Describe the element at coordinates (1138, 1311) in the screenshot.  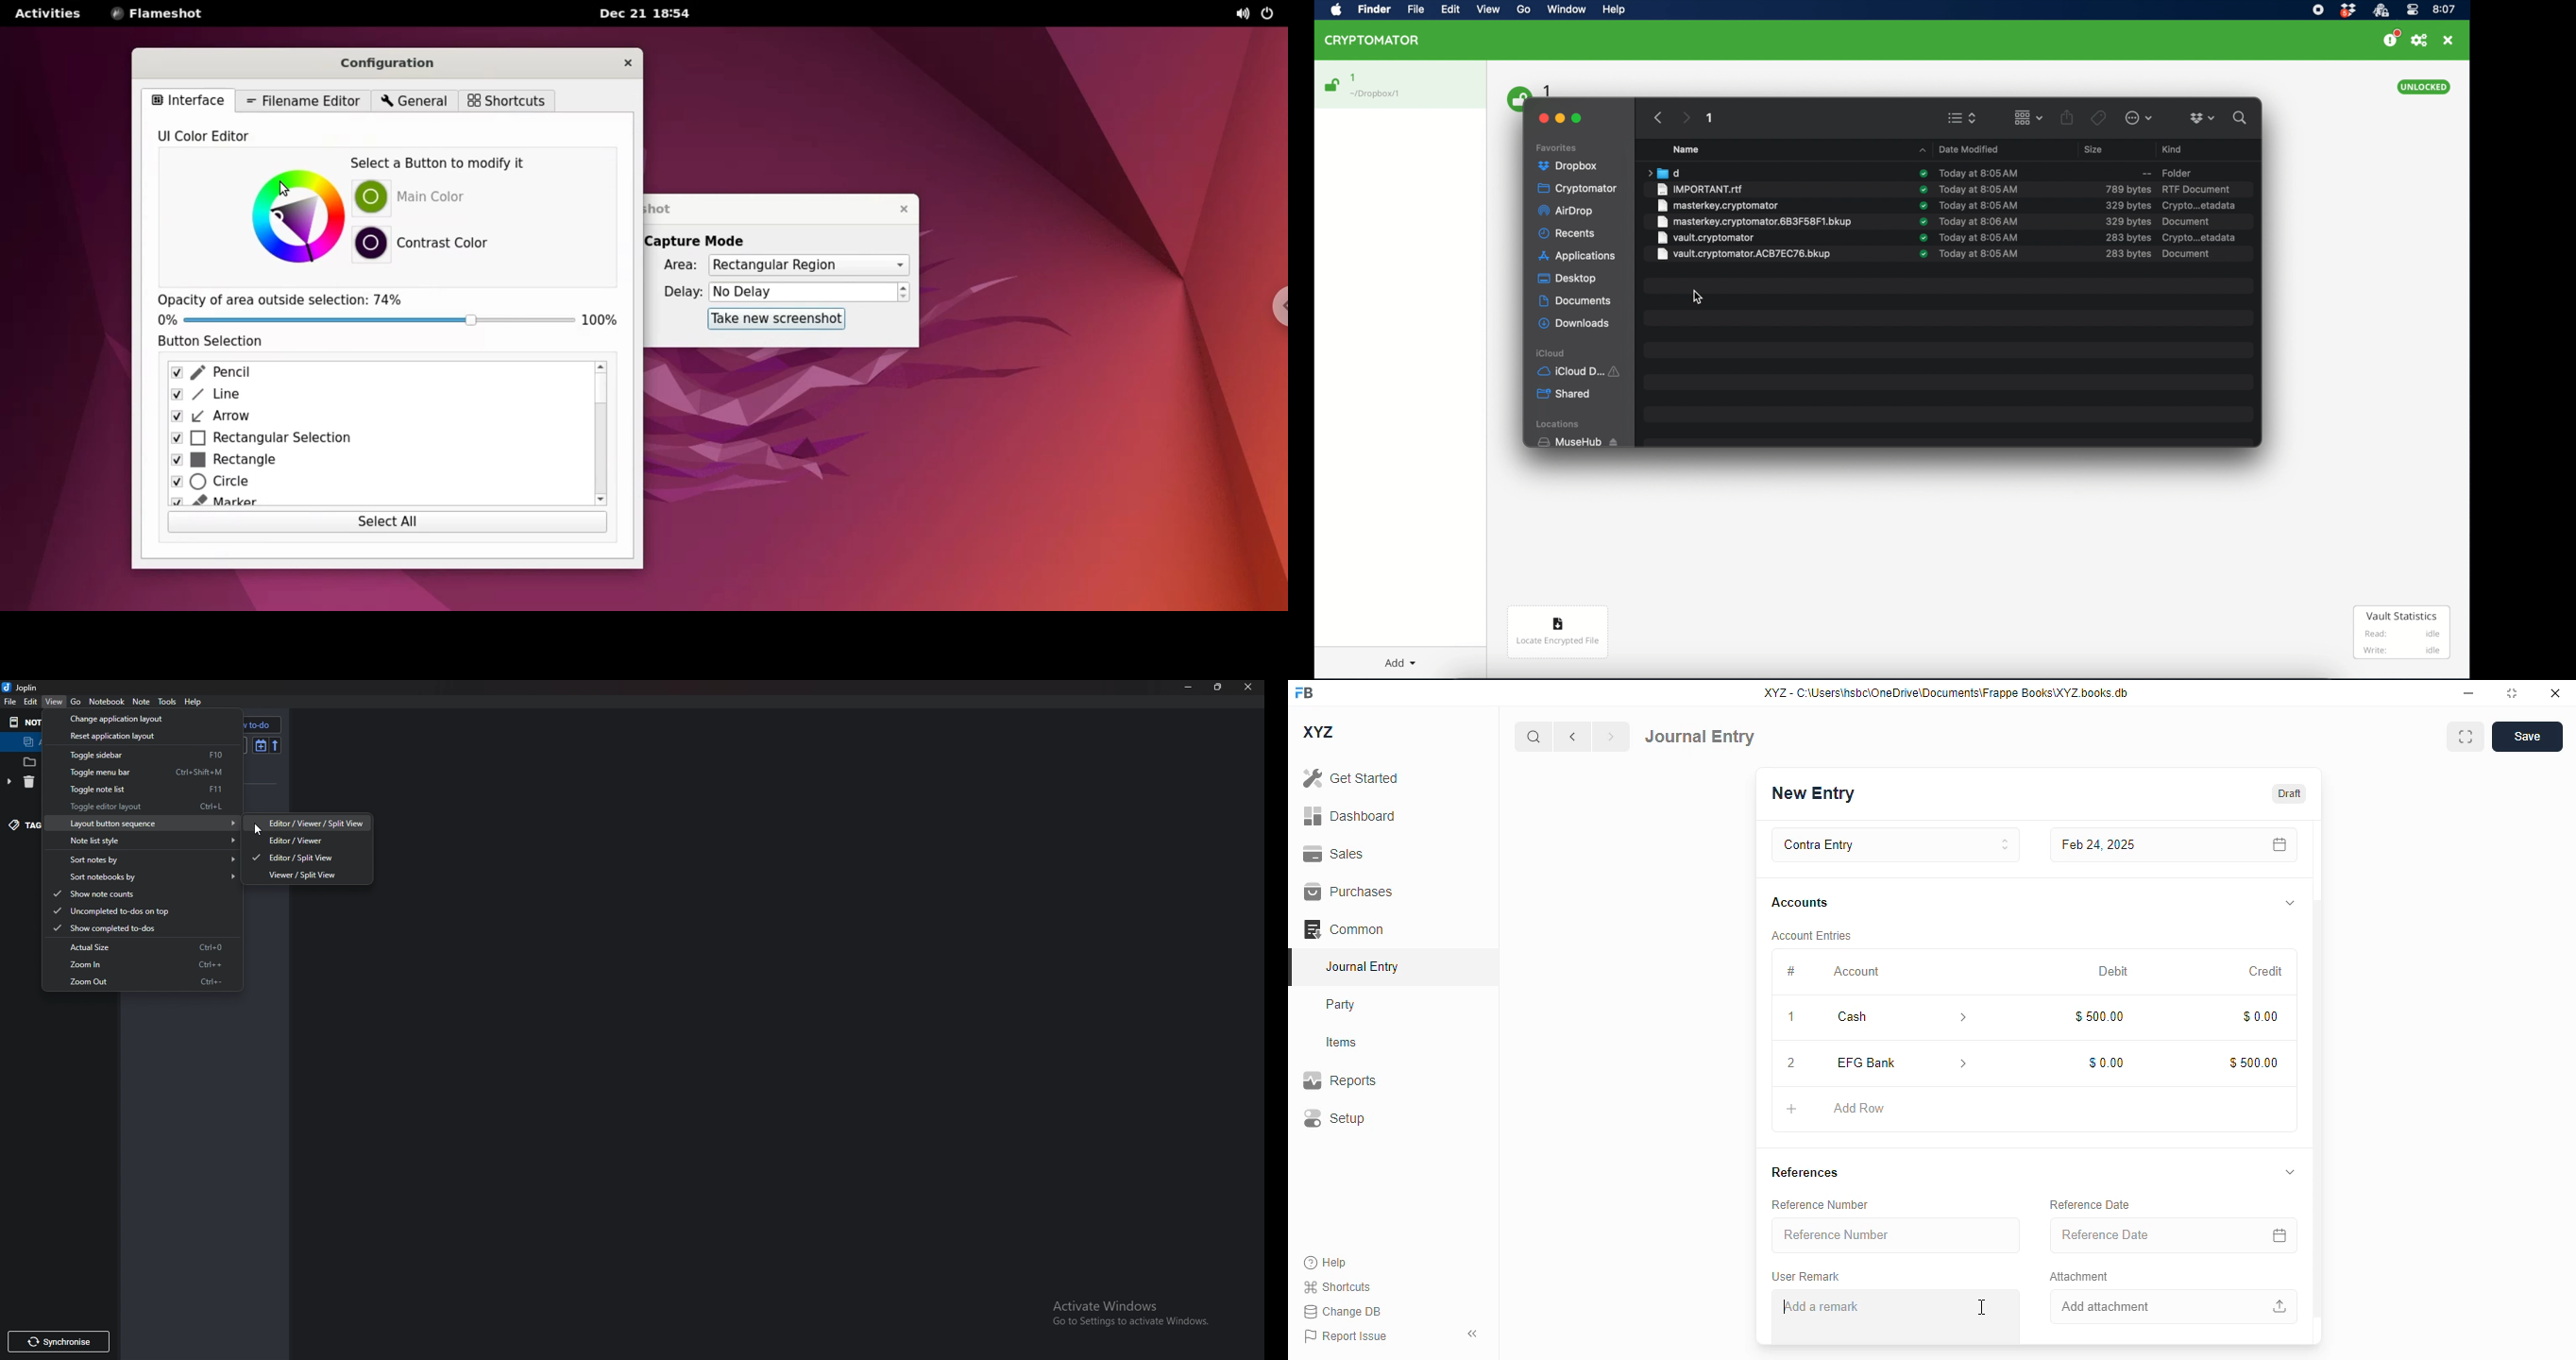
I see `activate windows` at that location.